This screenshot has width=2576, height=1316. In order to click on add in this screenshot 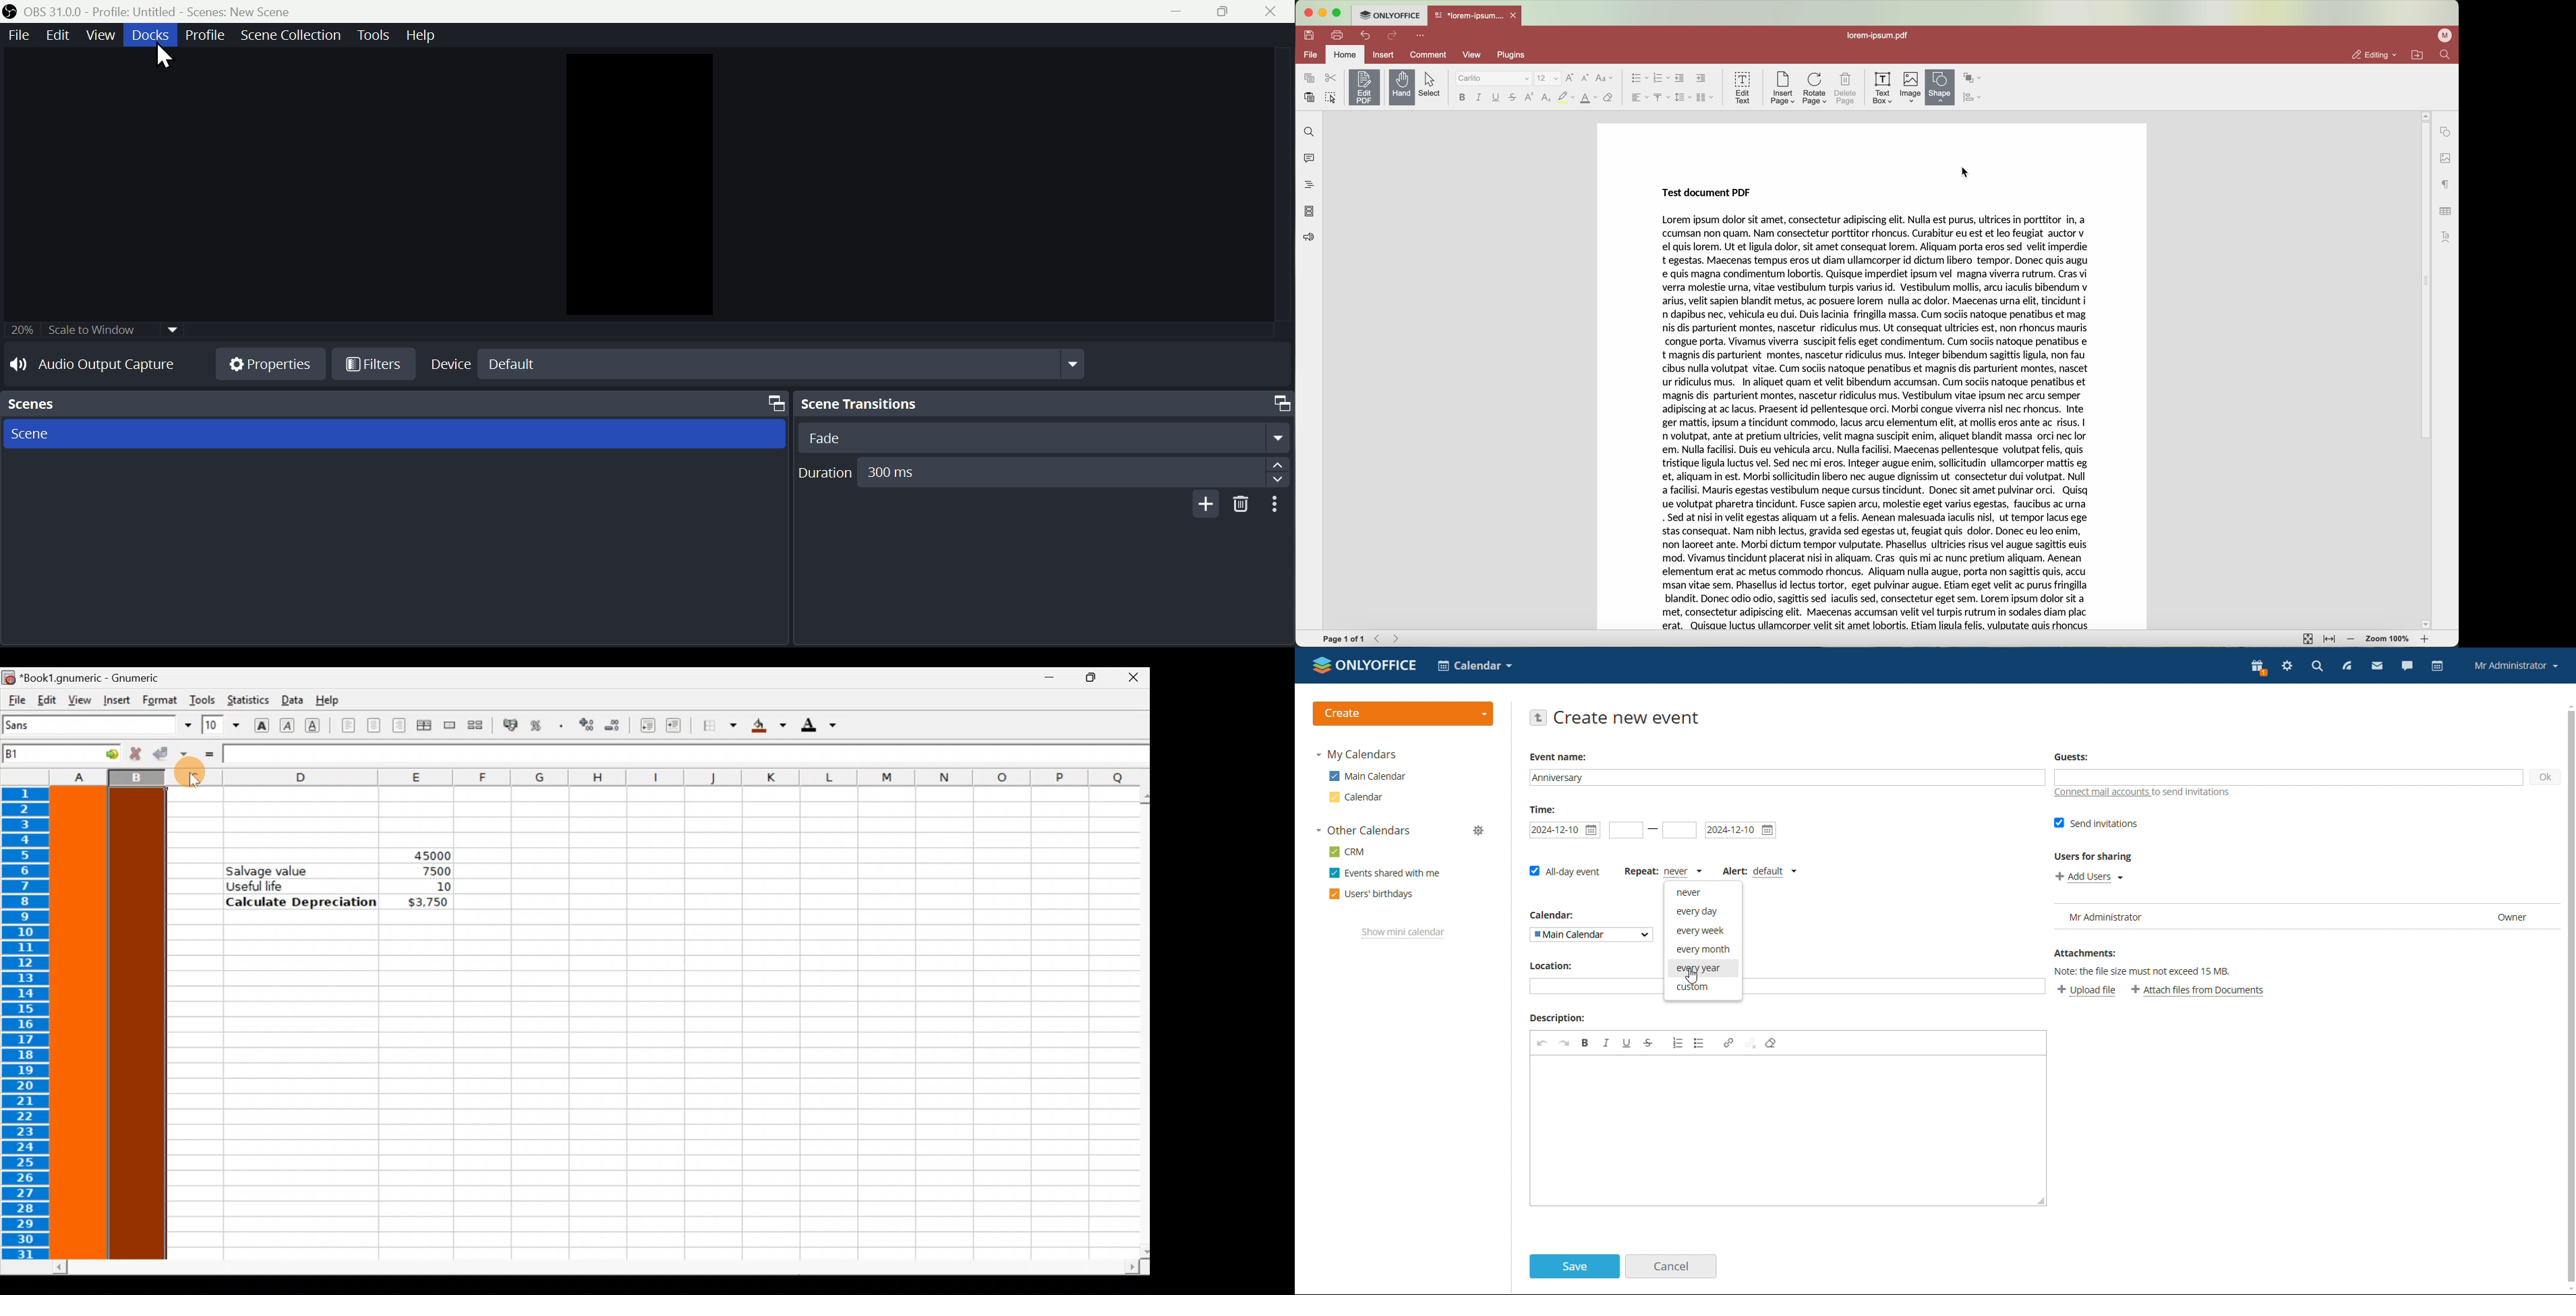, I will do `click(1202, 505)`.